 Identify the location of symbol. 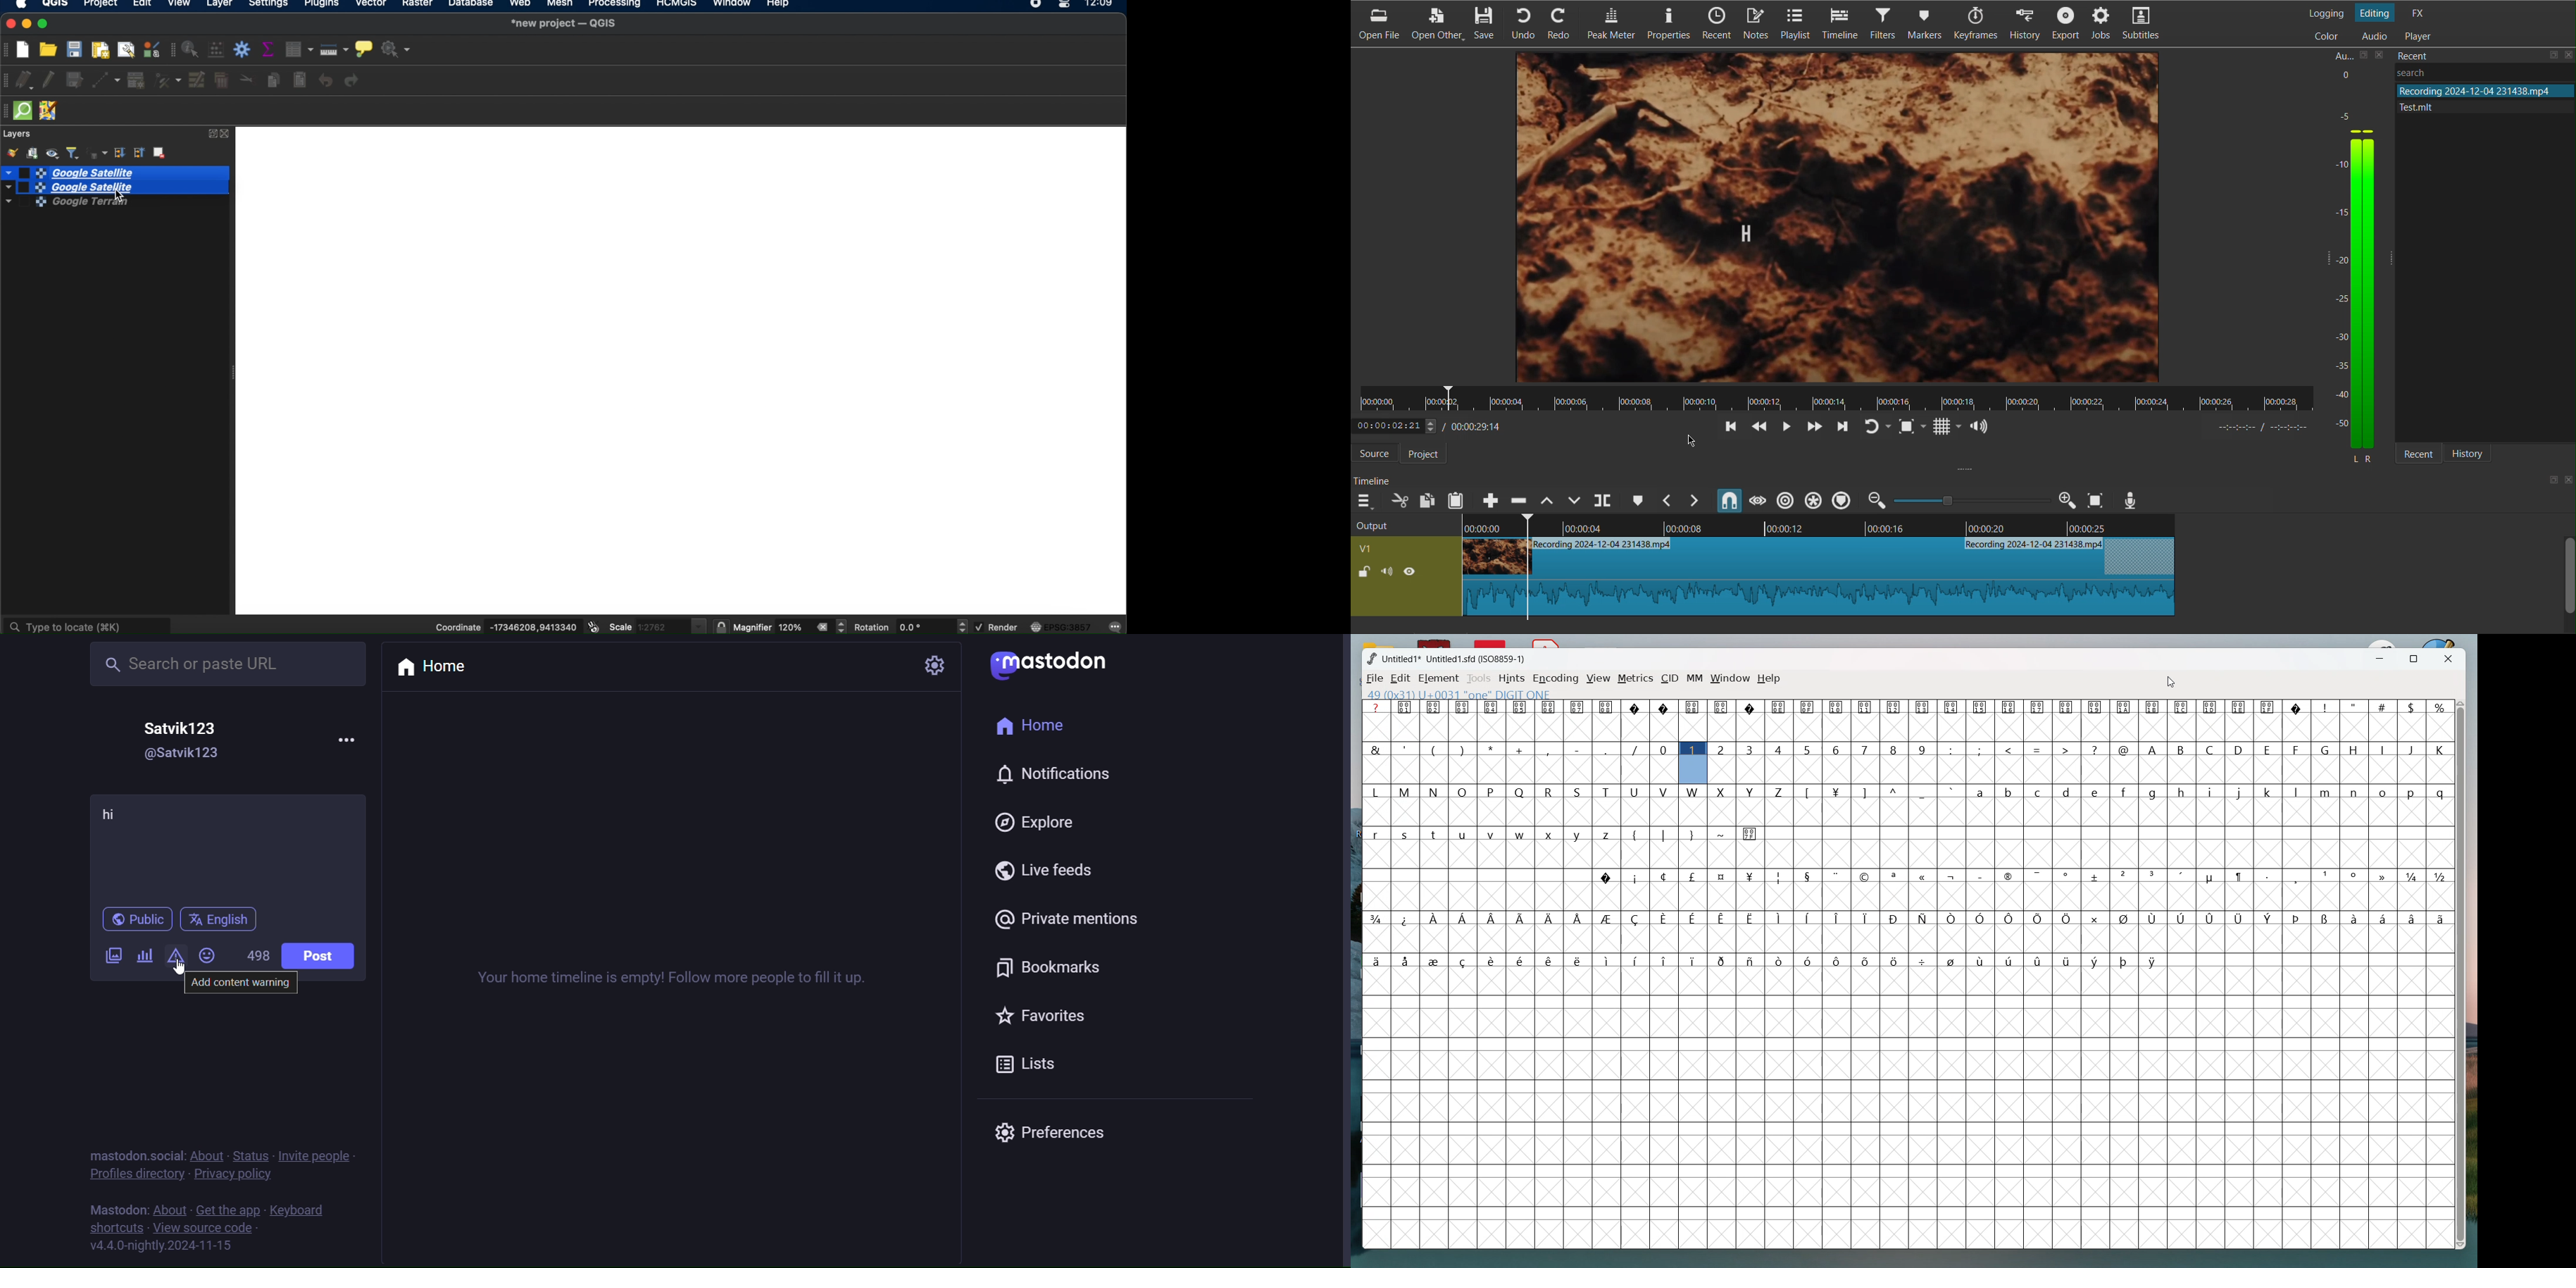
(2097, 876).